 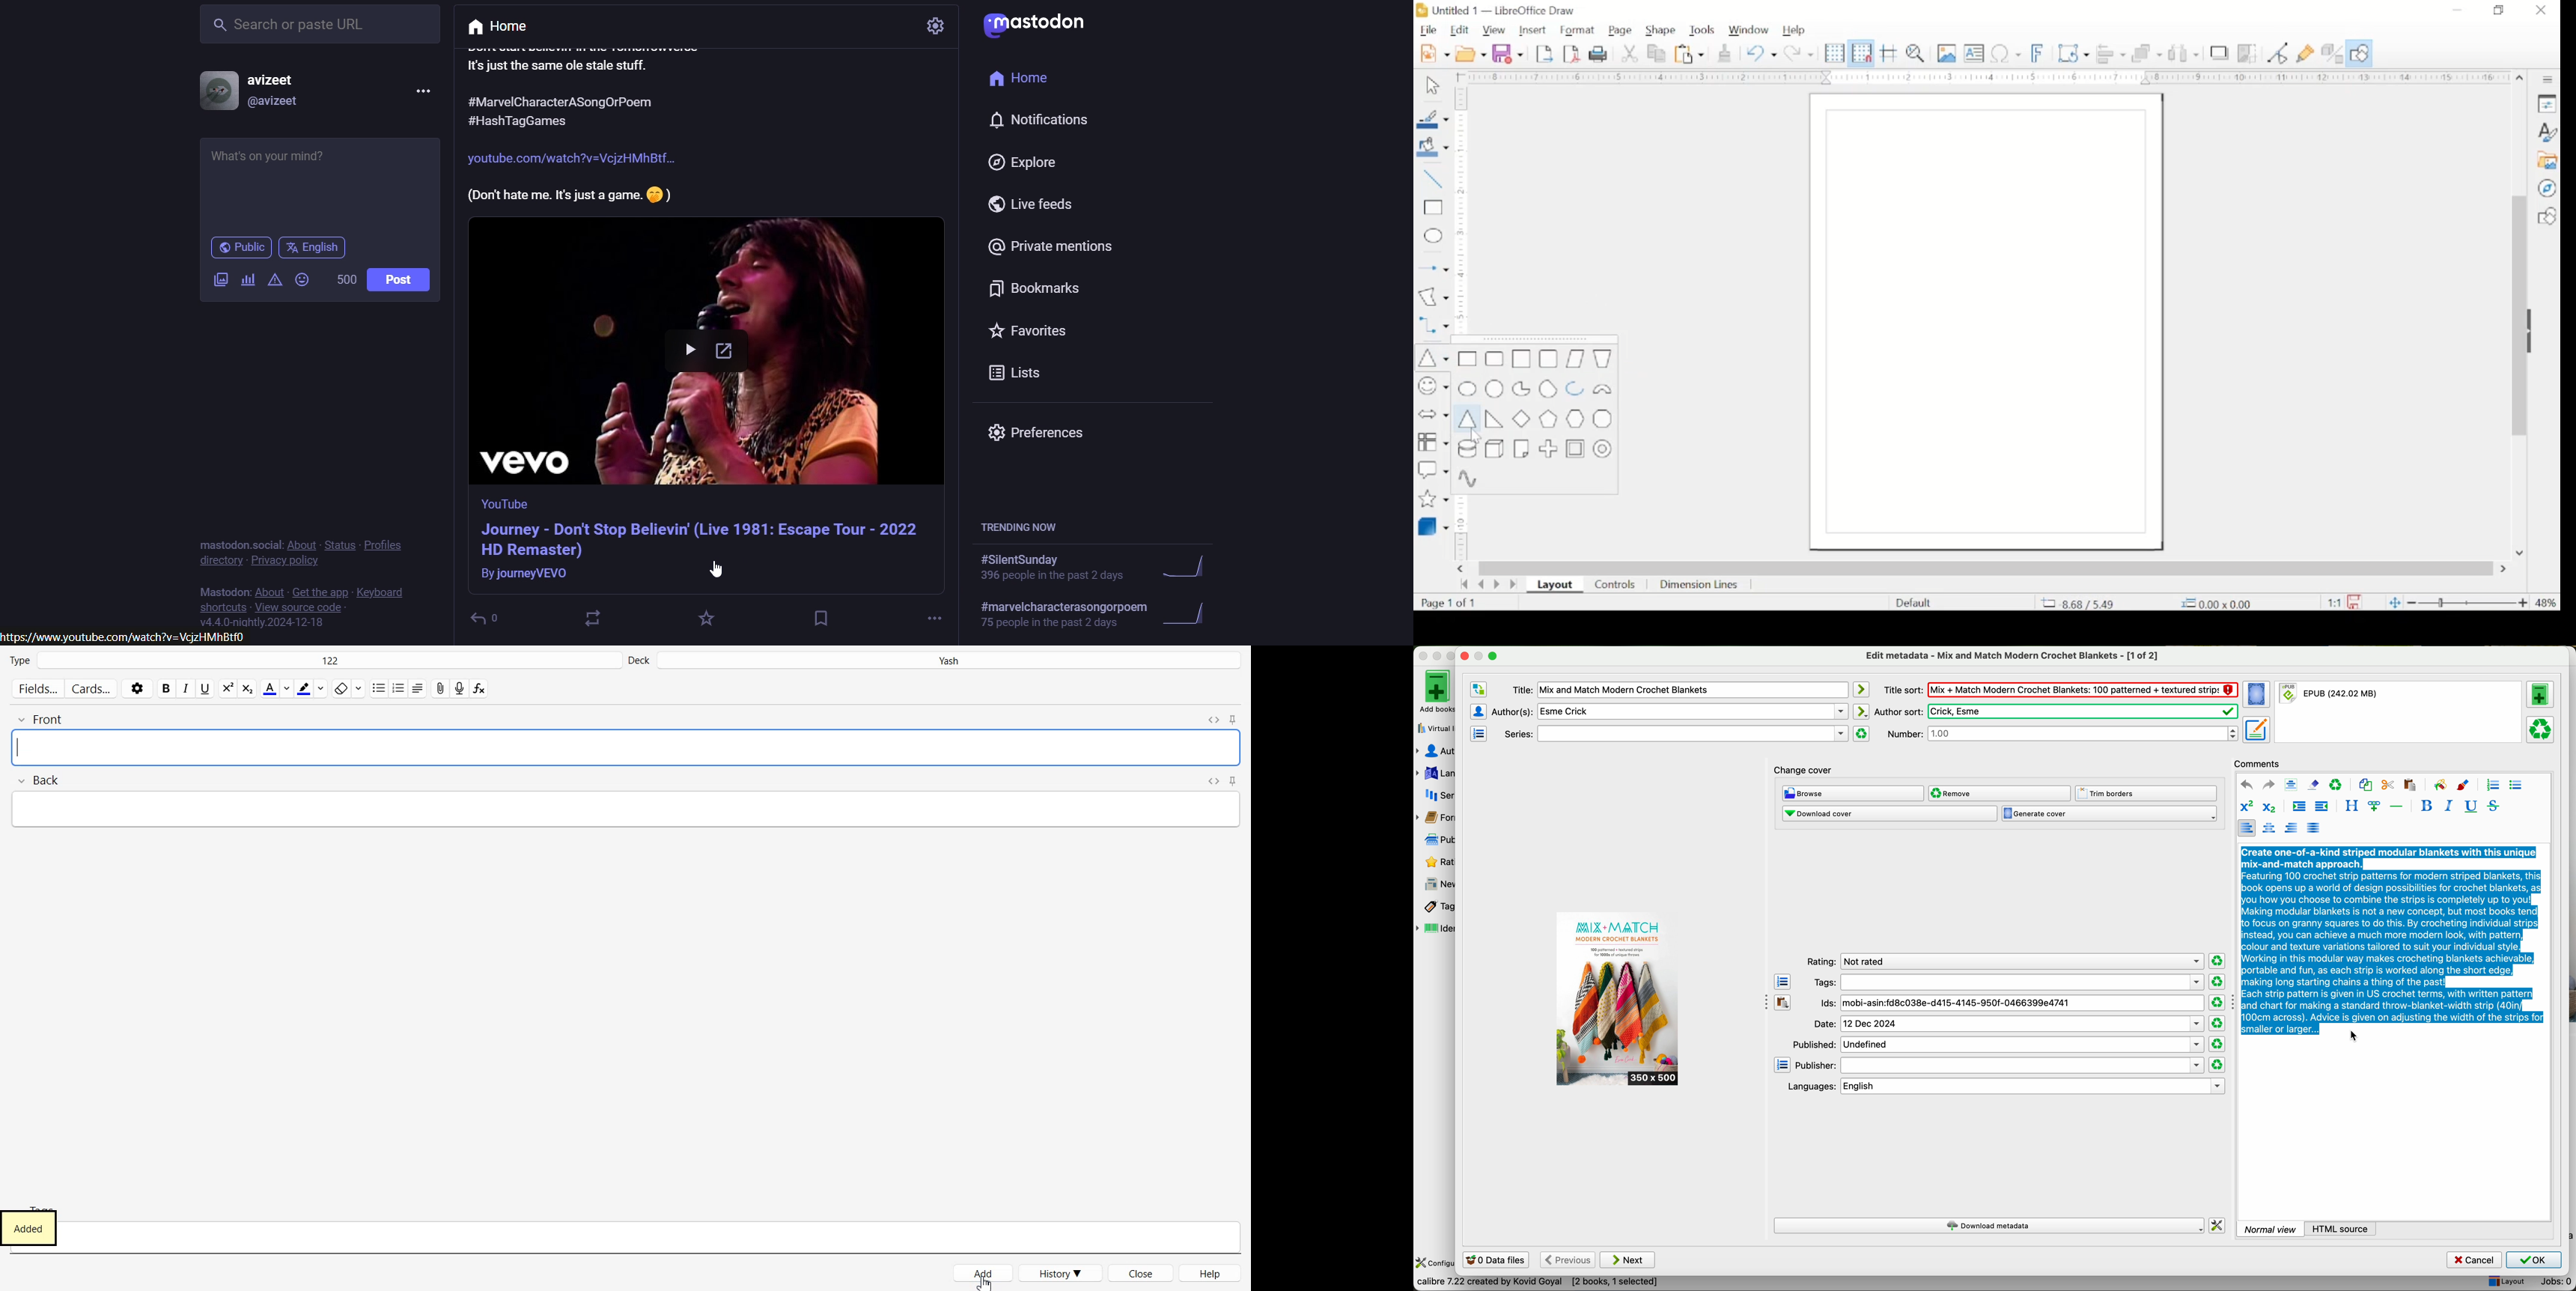 I want to click on insert line, so click(x=1433, y=180).